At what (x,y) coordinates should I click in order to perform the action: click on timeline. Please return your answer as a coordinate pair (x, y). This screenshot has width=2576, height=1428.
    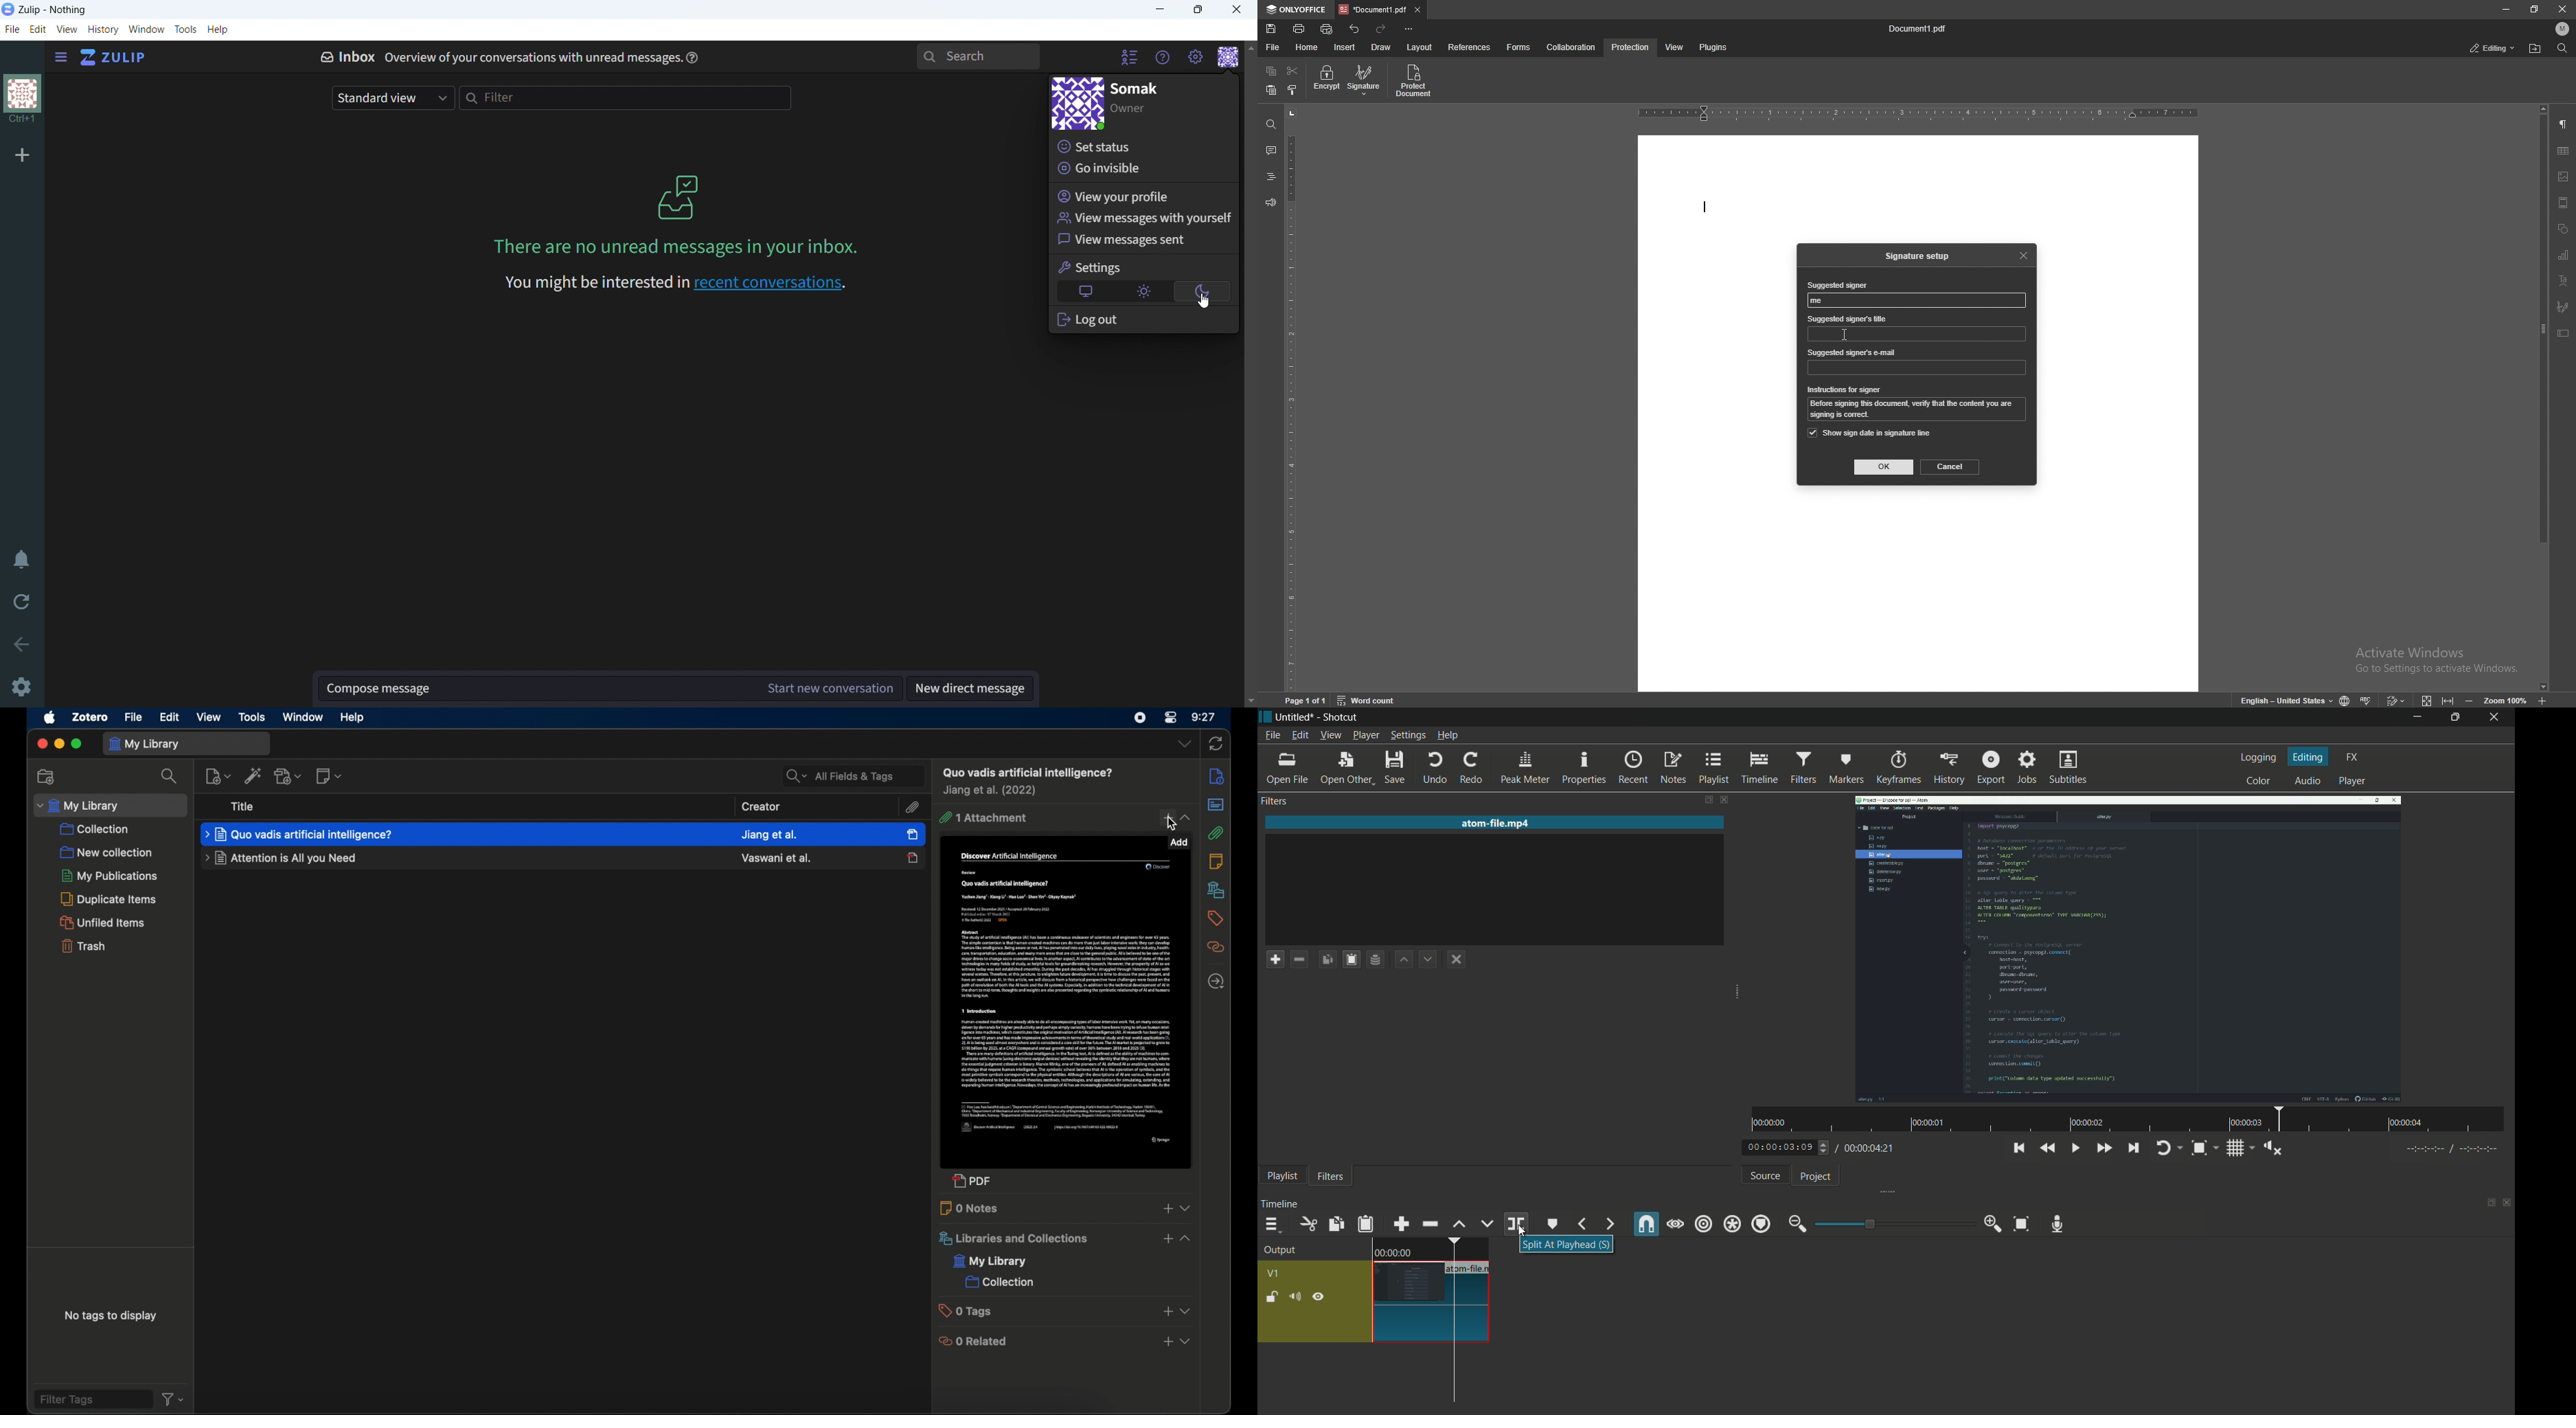
    Looking at the image, I should click on (1759, 768).